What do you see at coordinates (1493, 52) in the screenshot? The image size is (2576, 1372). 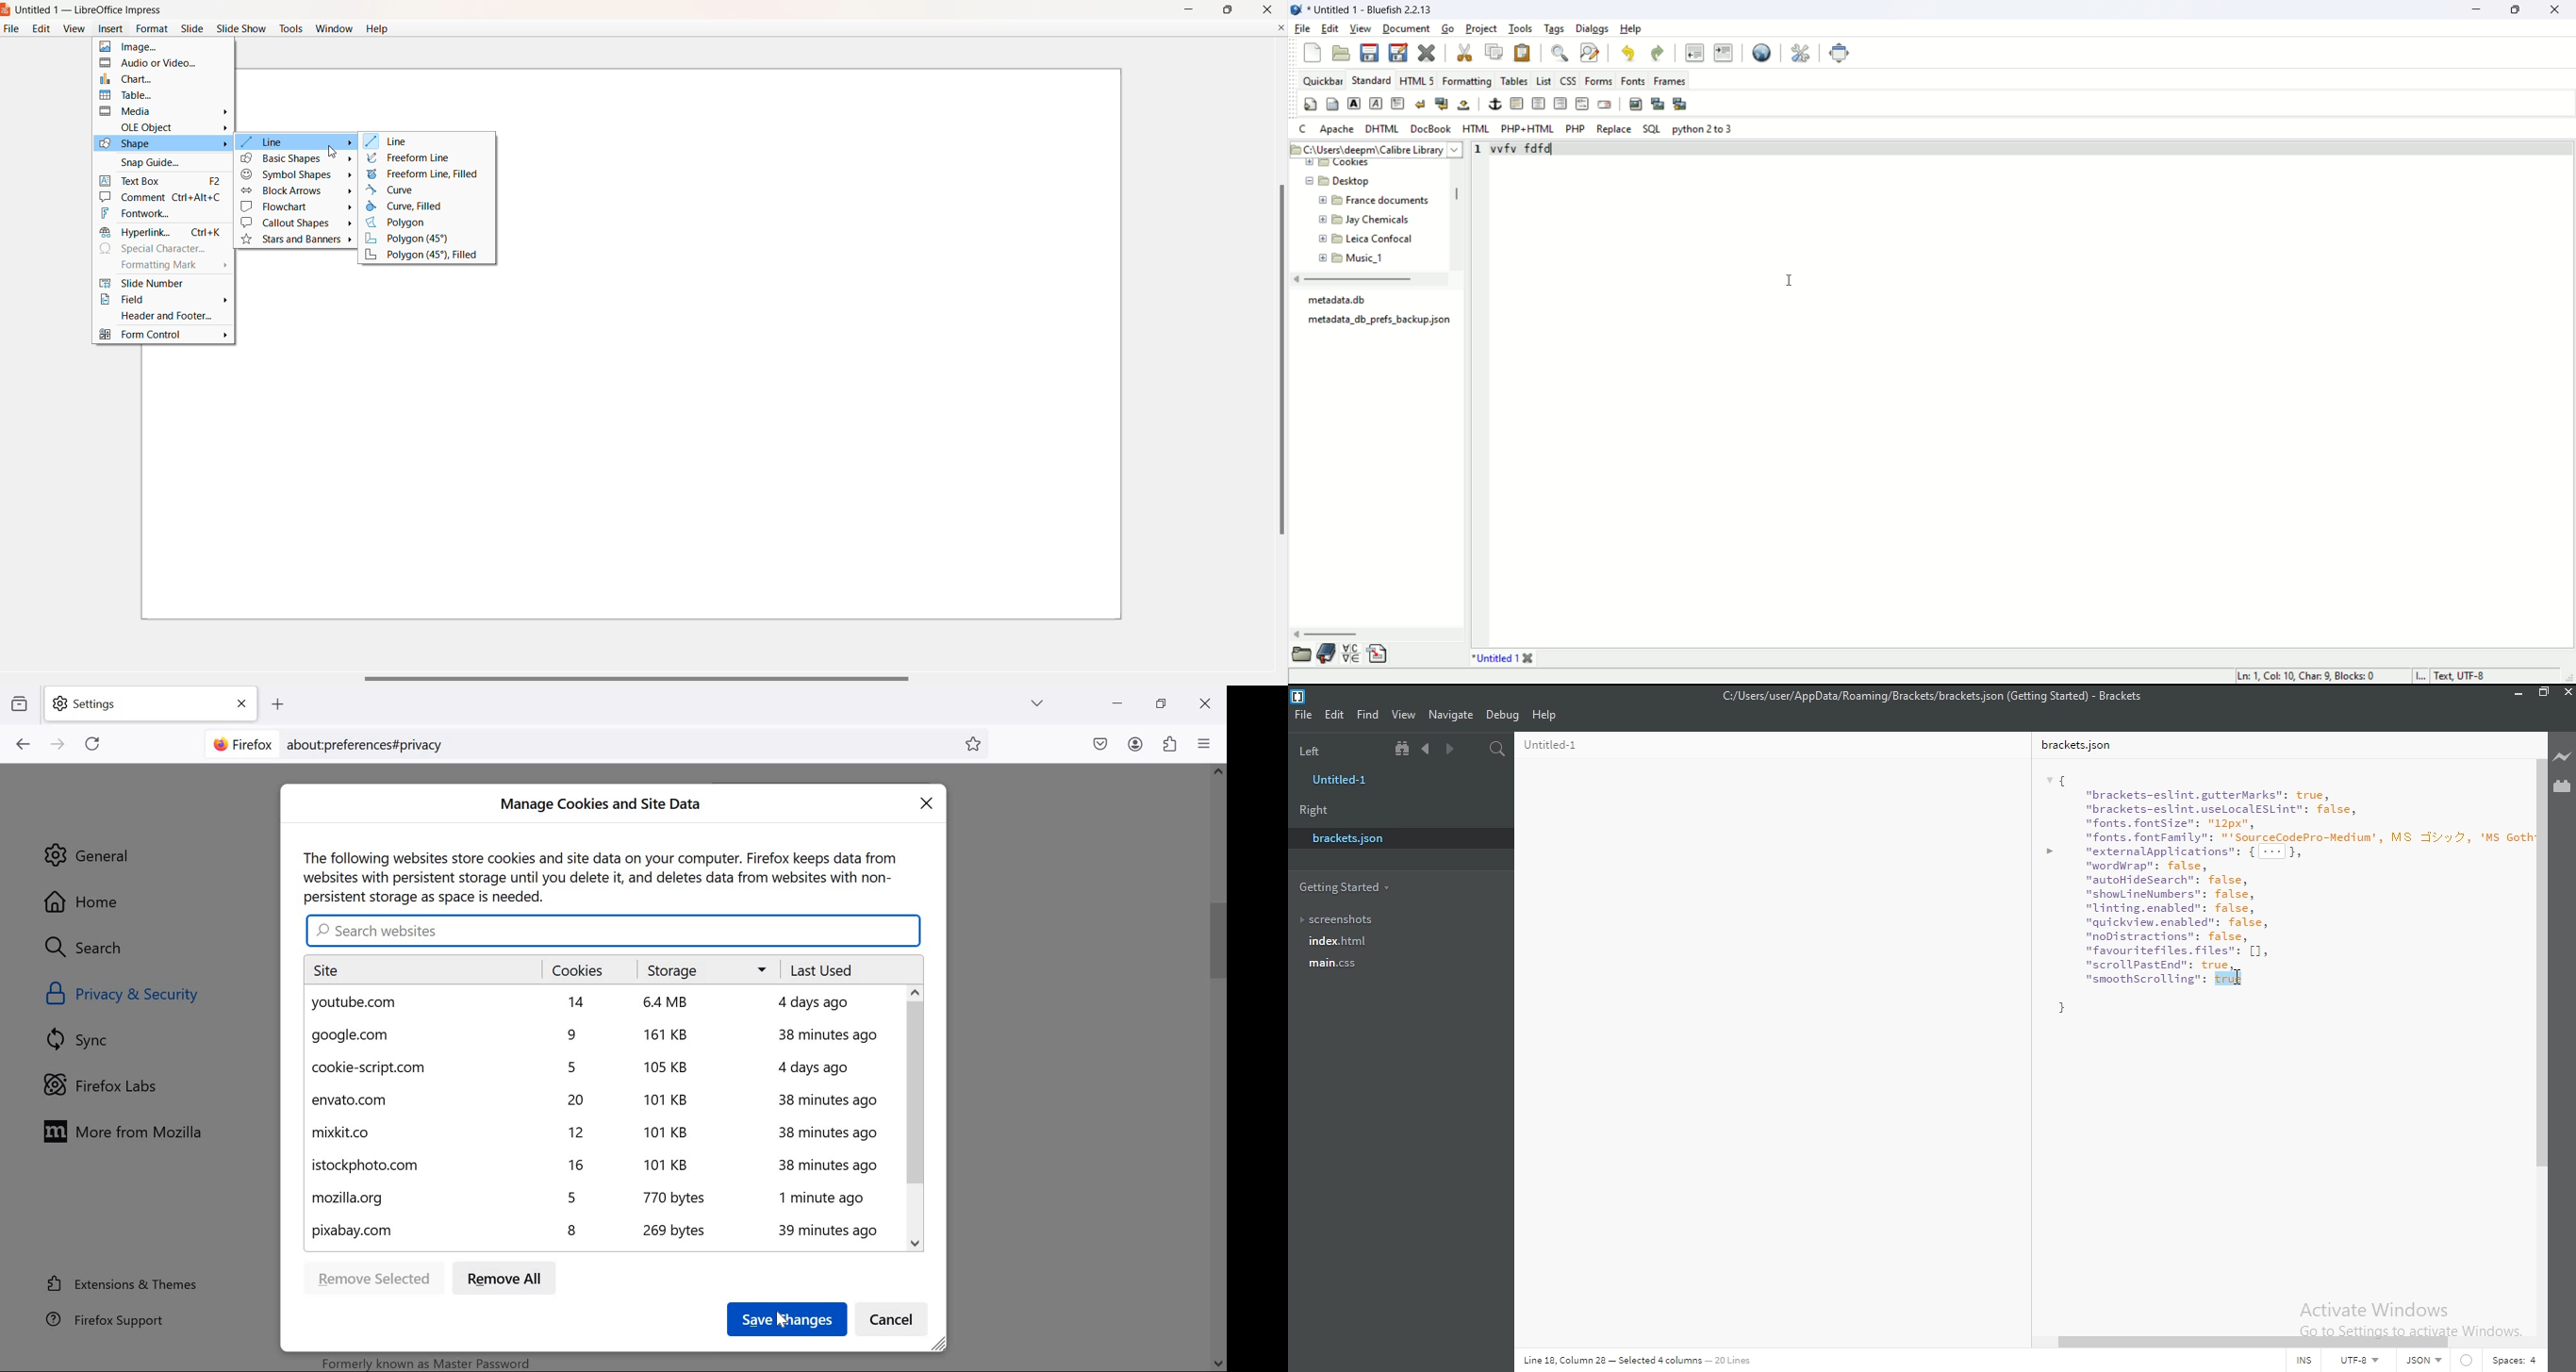 I see `copy` at bounding box center [1493, 52].